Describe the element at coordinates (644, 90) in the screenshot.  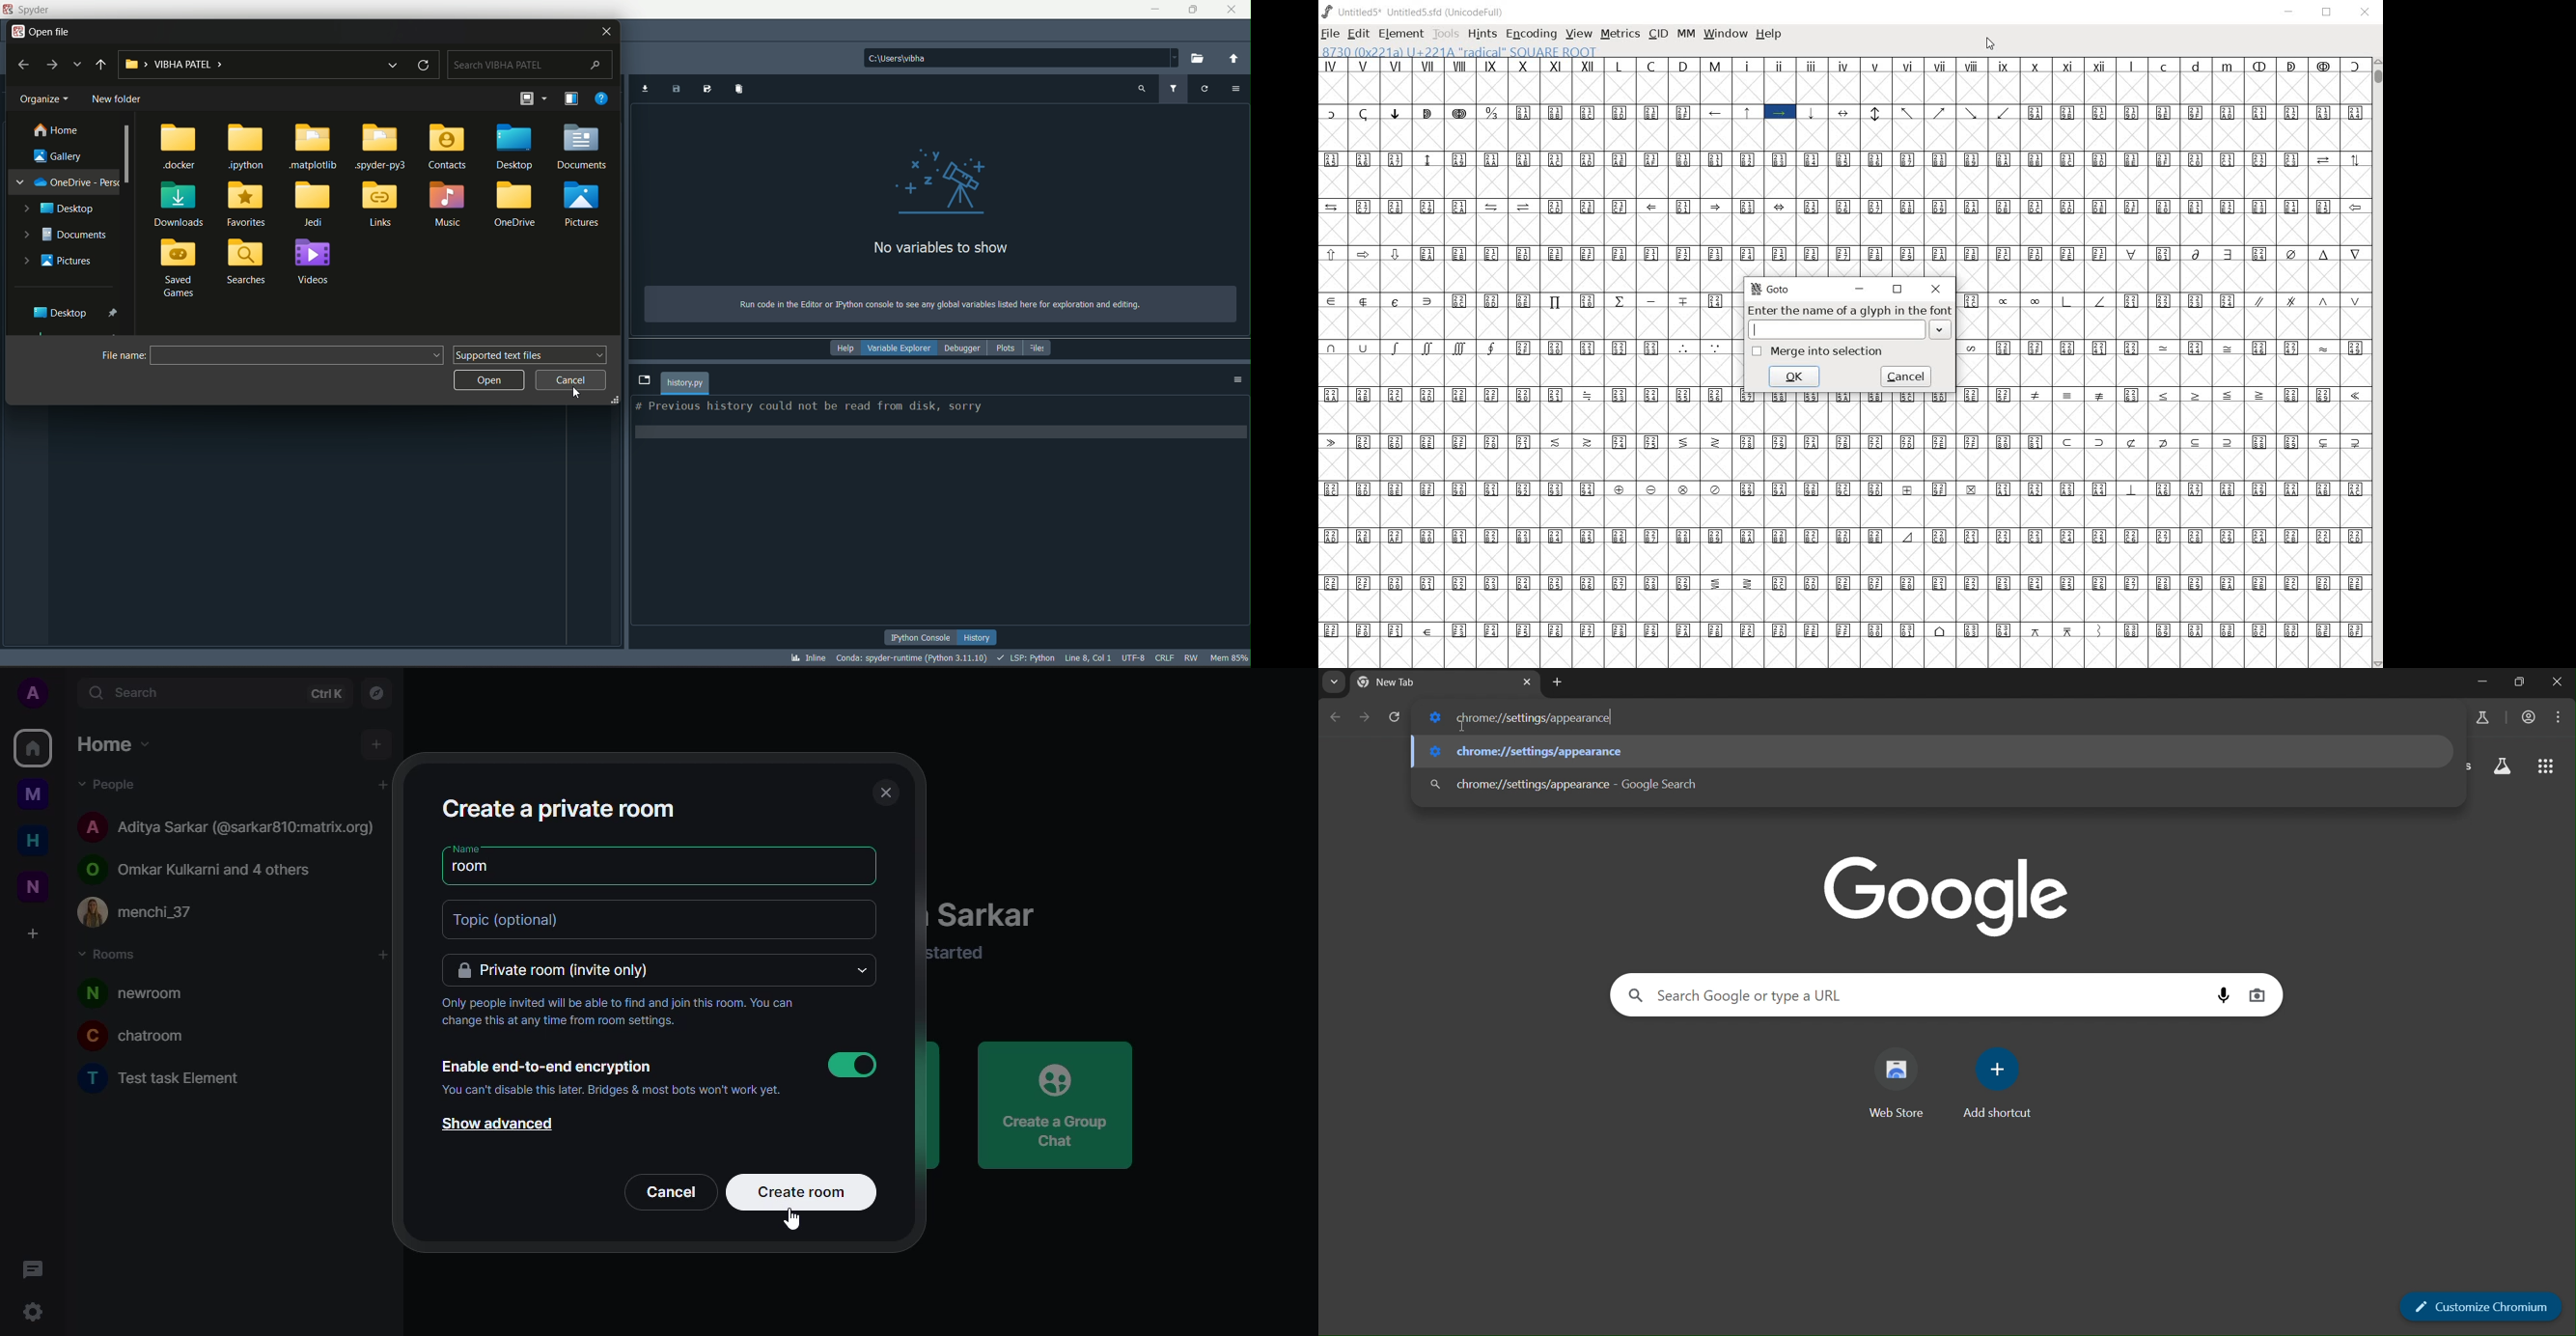
I see `import data` at that location.